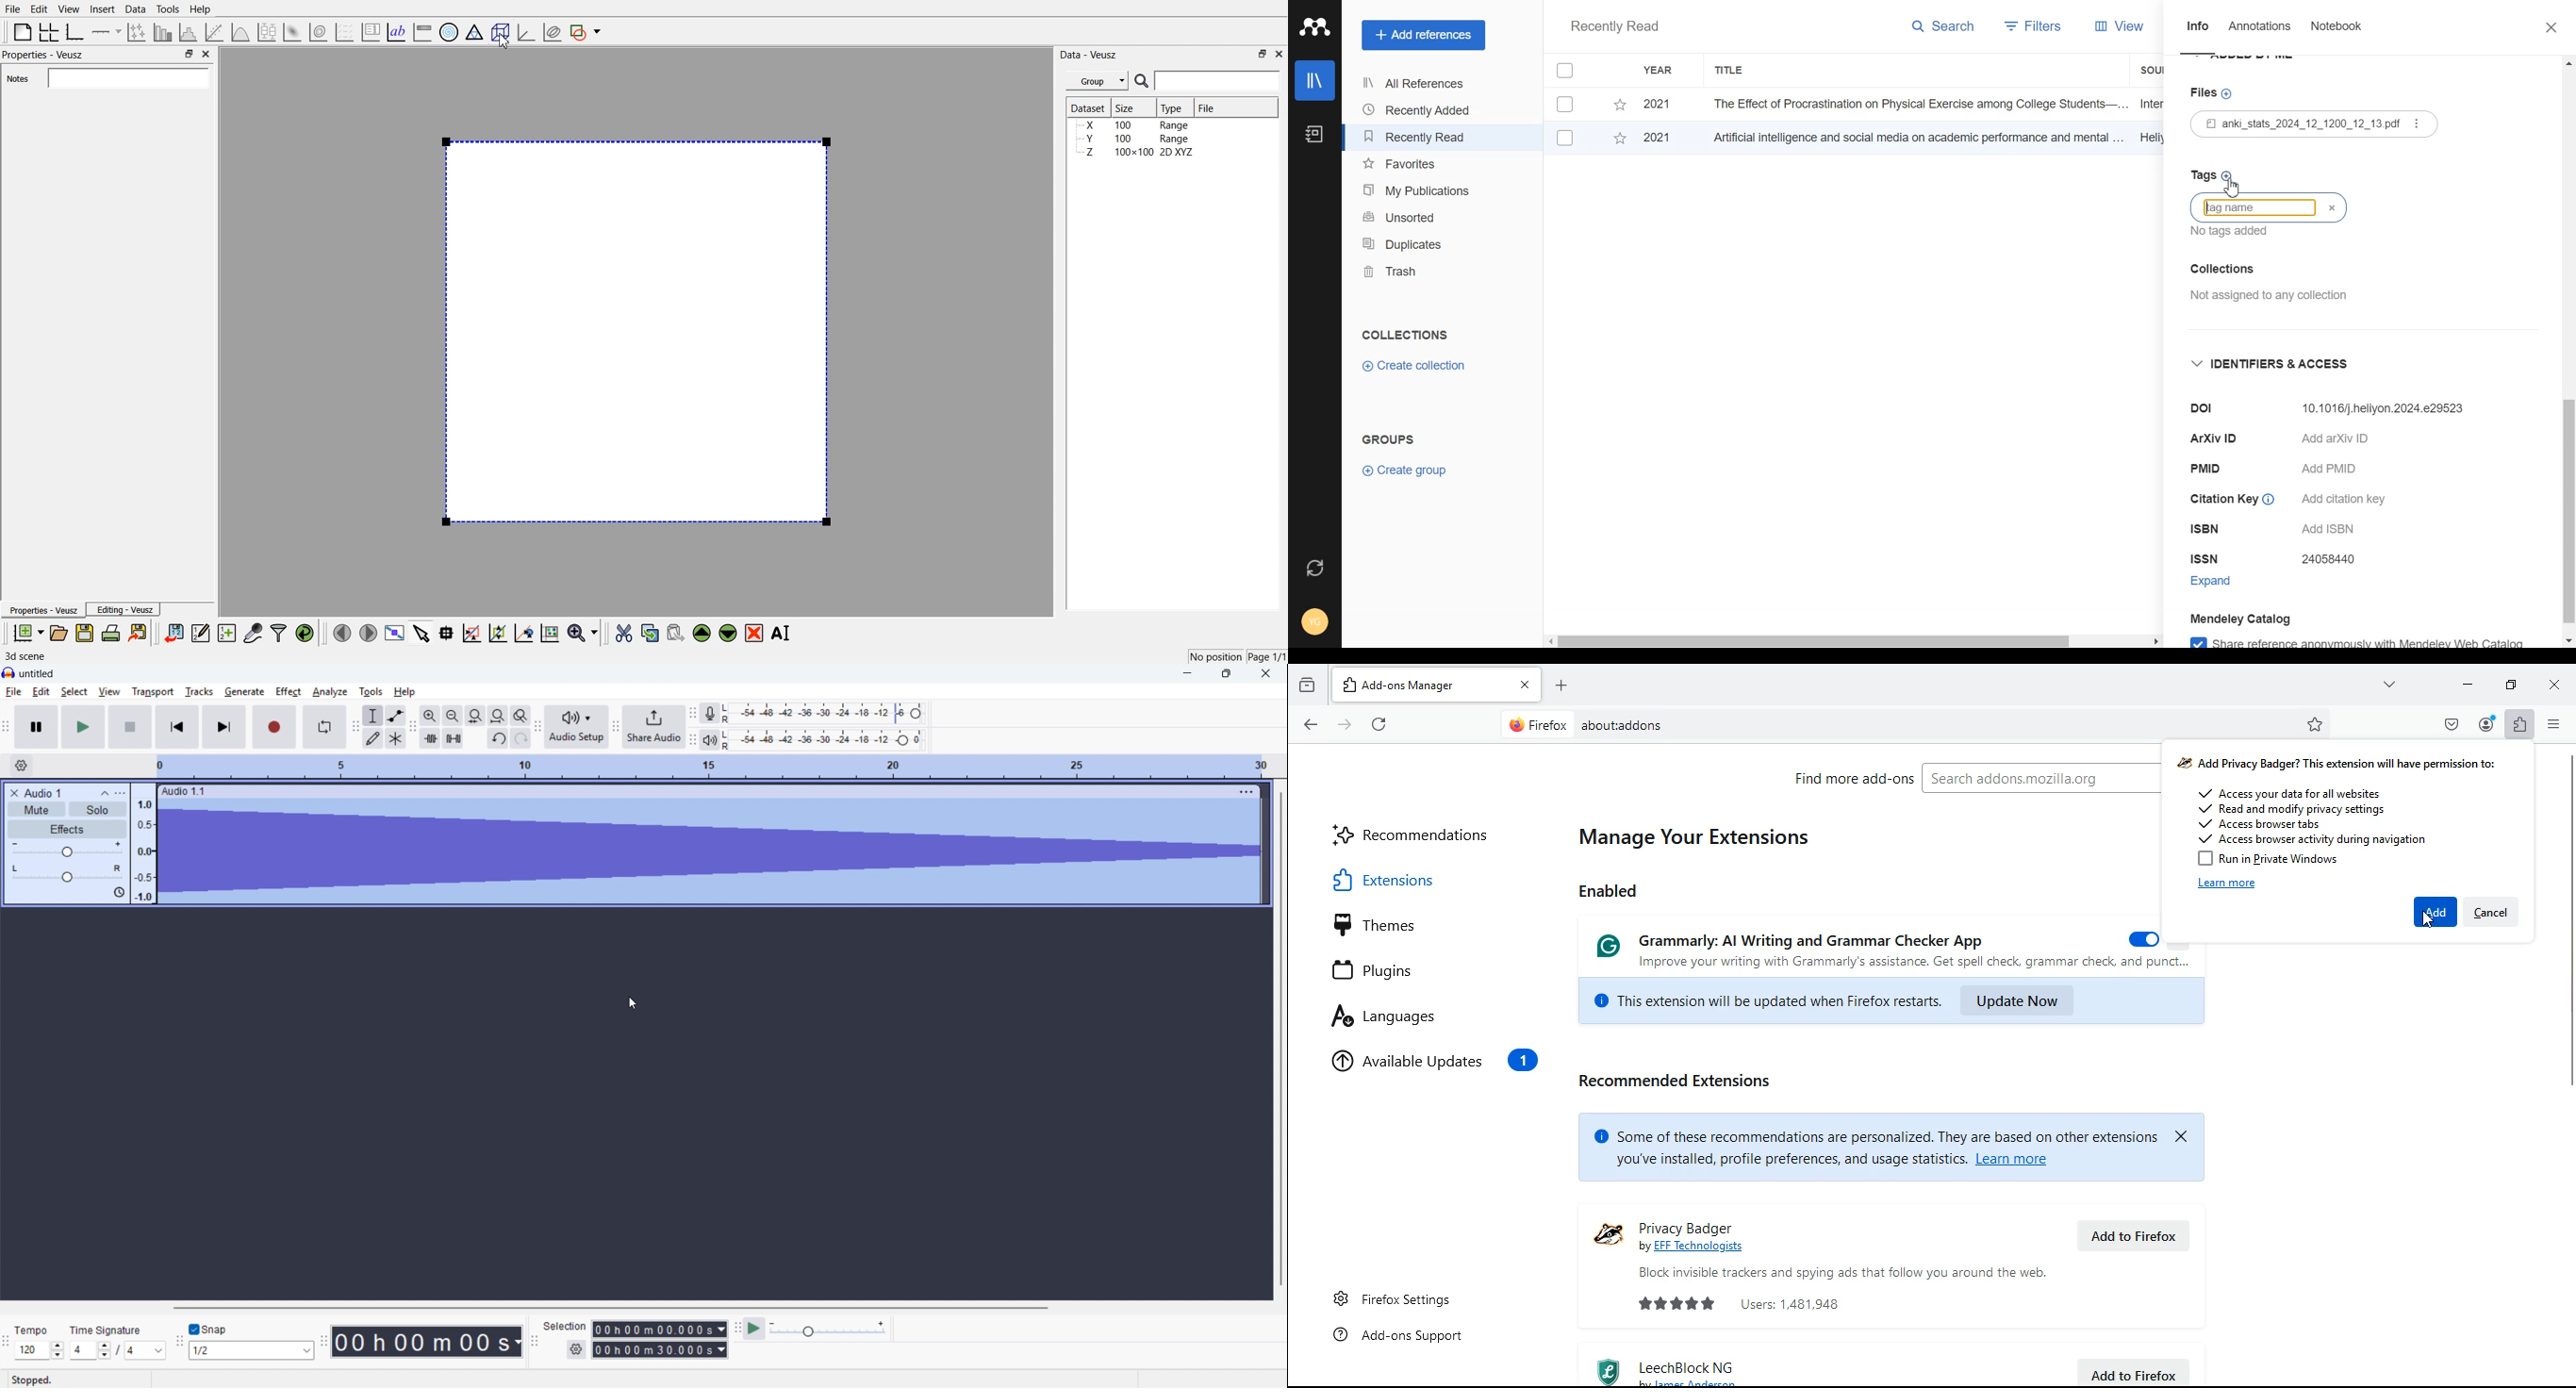 This screenshot has height=1400, width=2576. Describe the element at coordinates (613, 1308) in the screenshot. I see `Horizontal scroll bar` at that location.